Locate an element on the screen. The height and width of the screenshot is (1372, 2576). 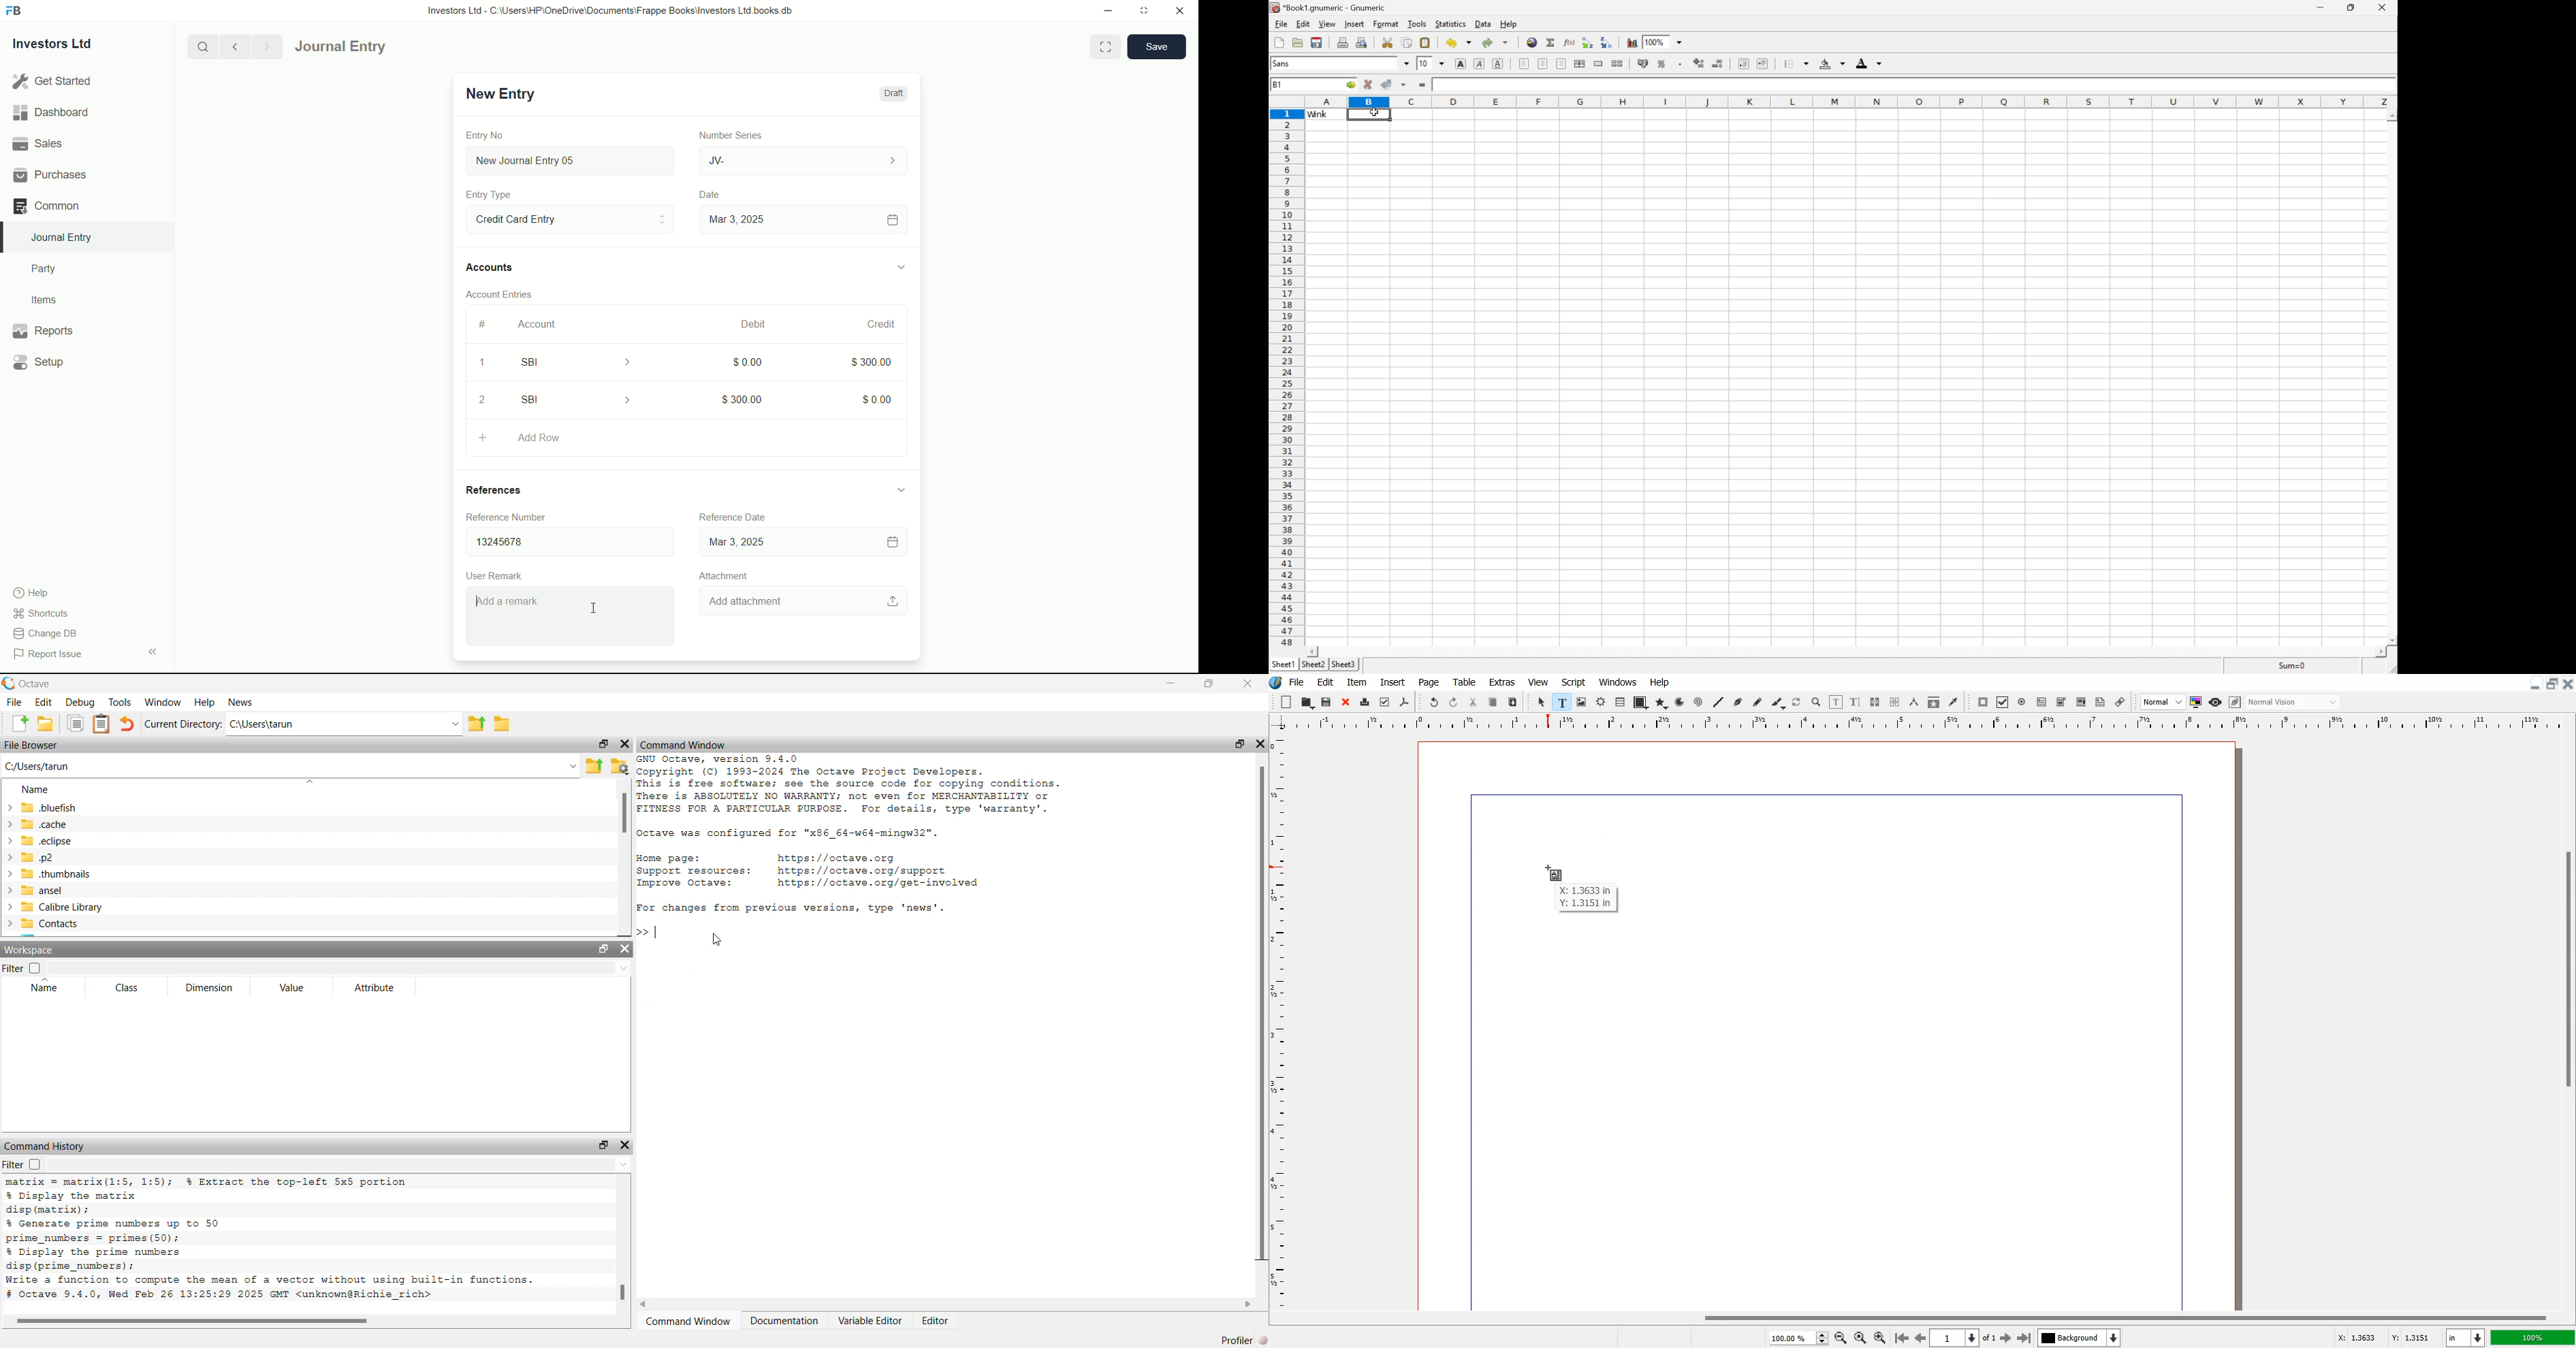
center horizontally is located at coordinates (1581, 63).